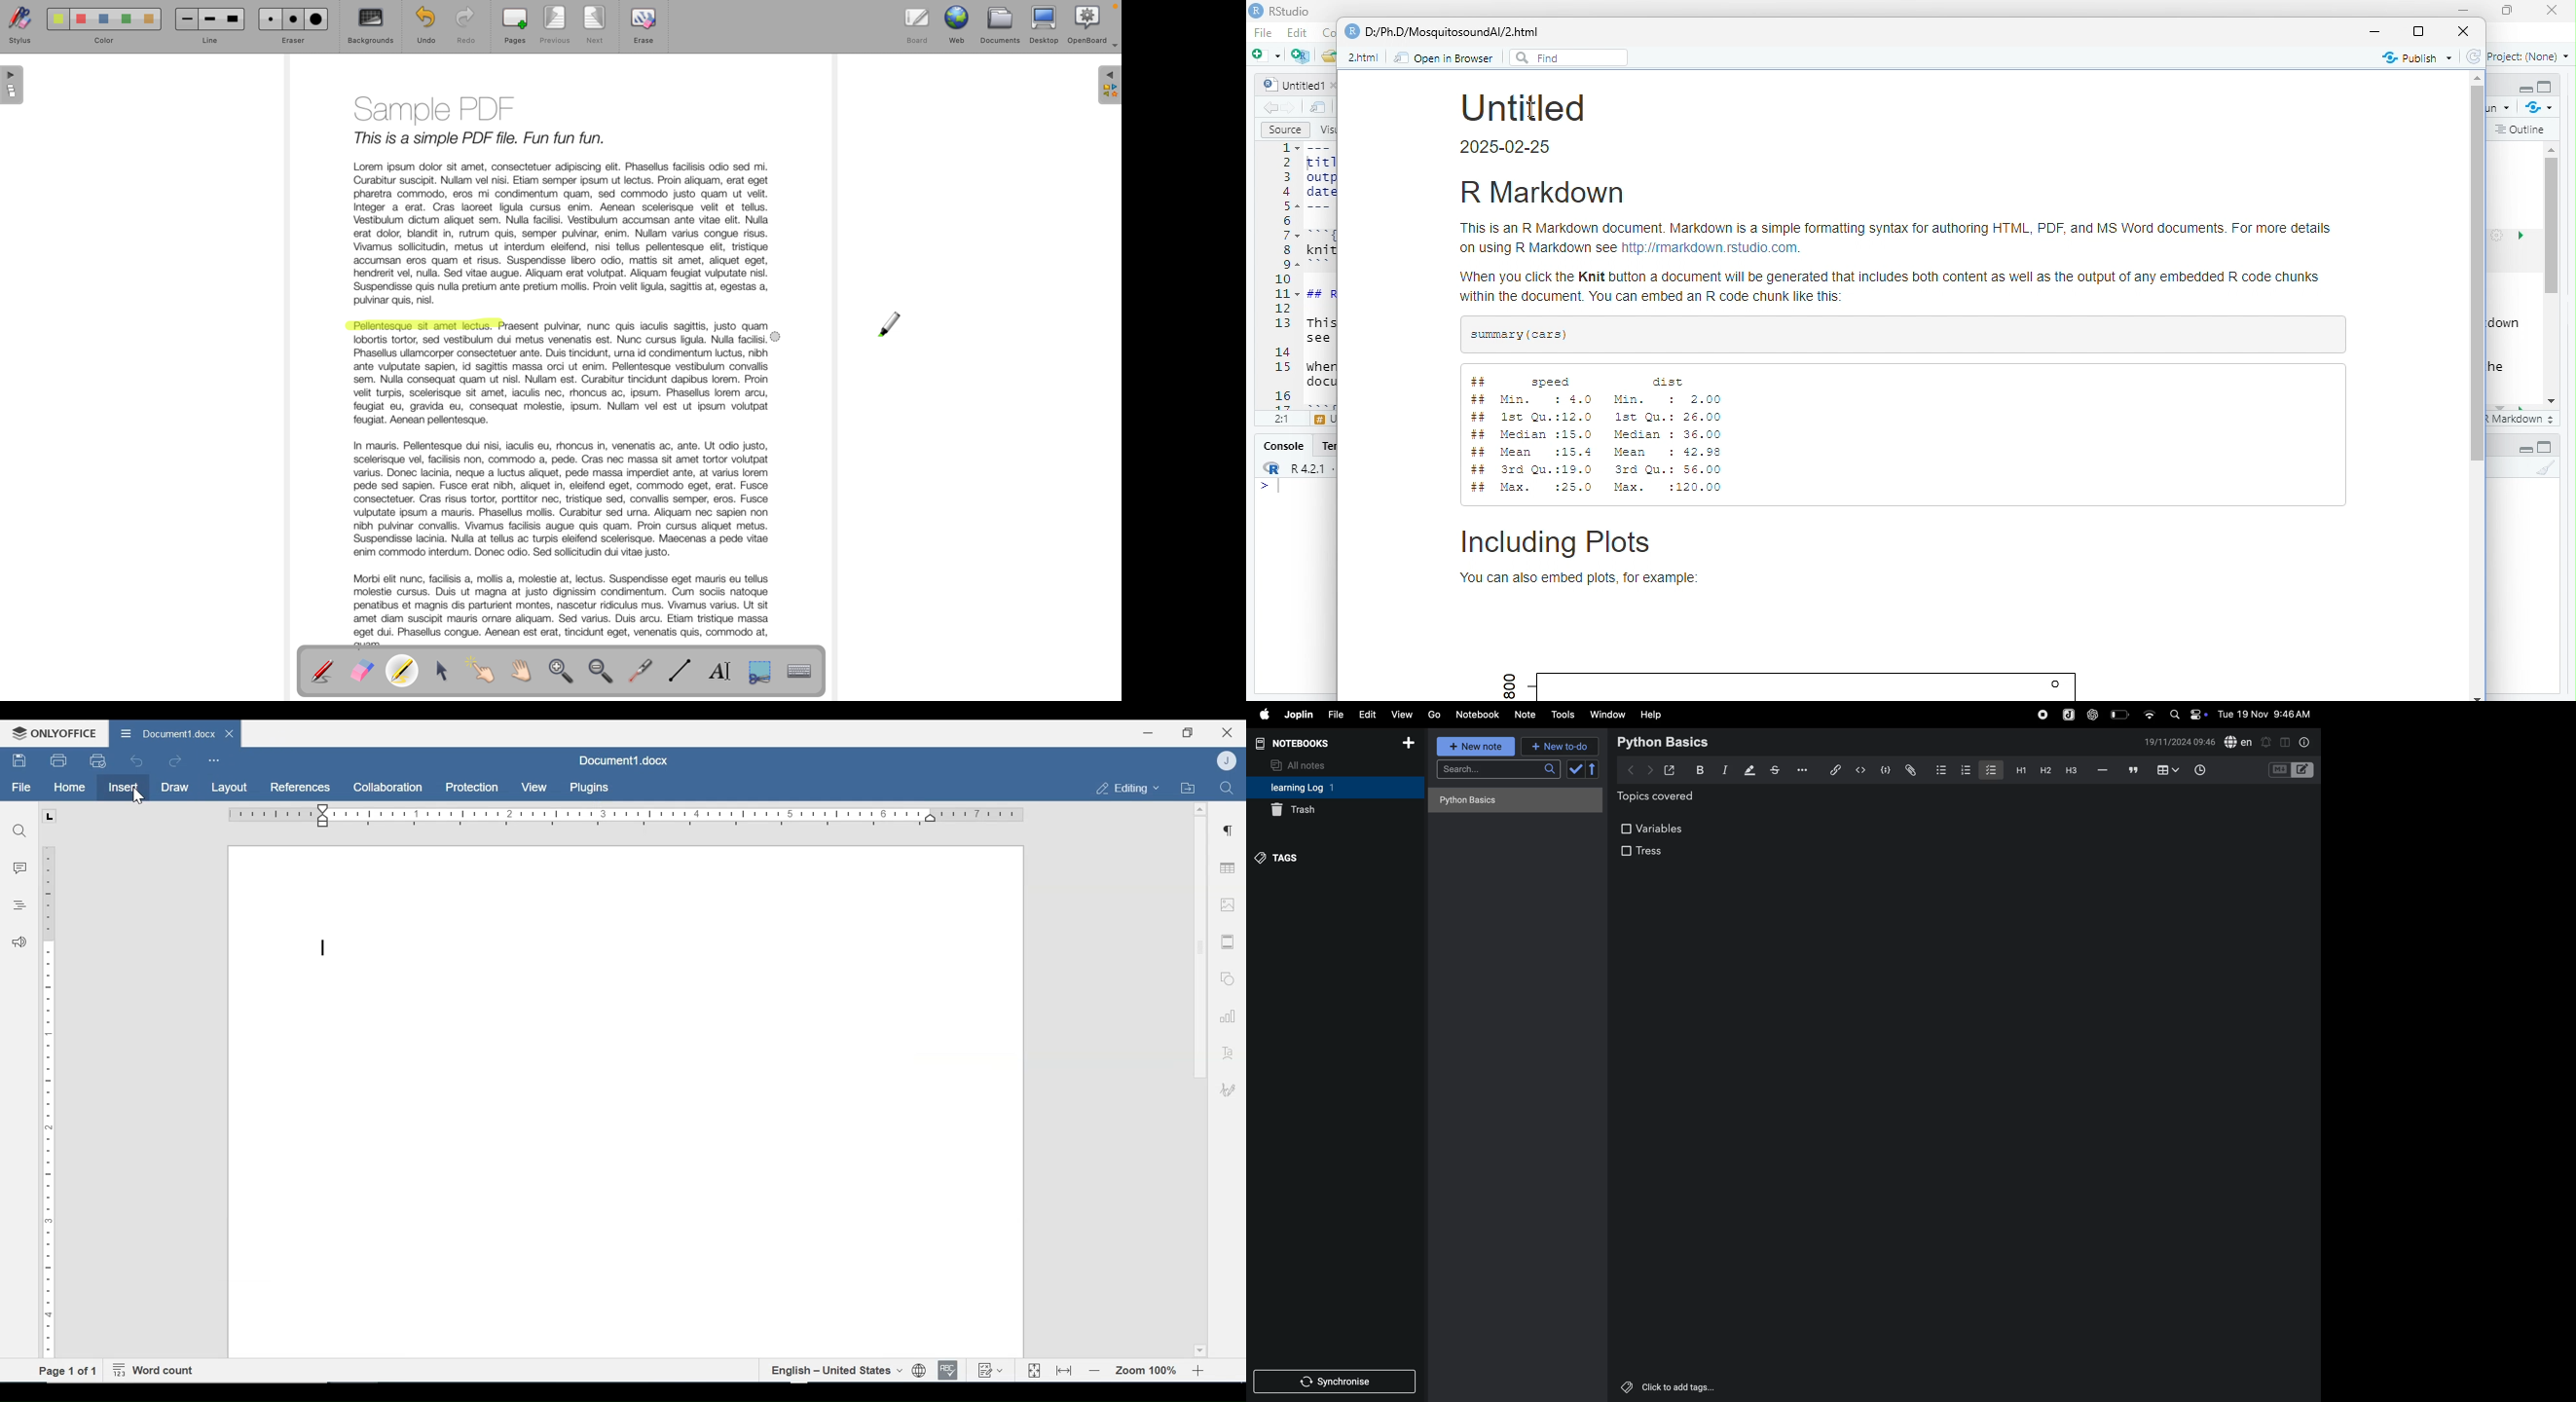 The width and height of the screenshot is (2576, 1428). Describe the element at coordinates (2071, 771) in the screenshot. I see `heading 3` at that location.